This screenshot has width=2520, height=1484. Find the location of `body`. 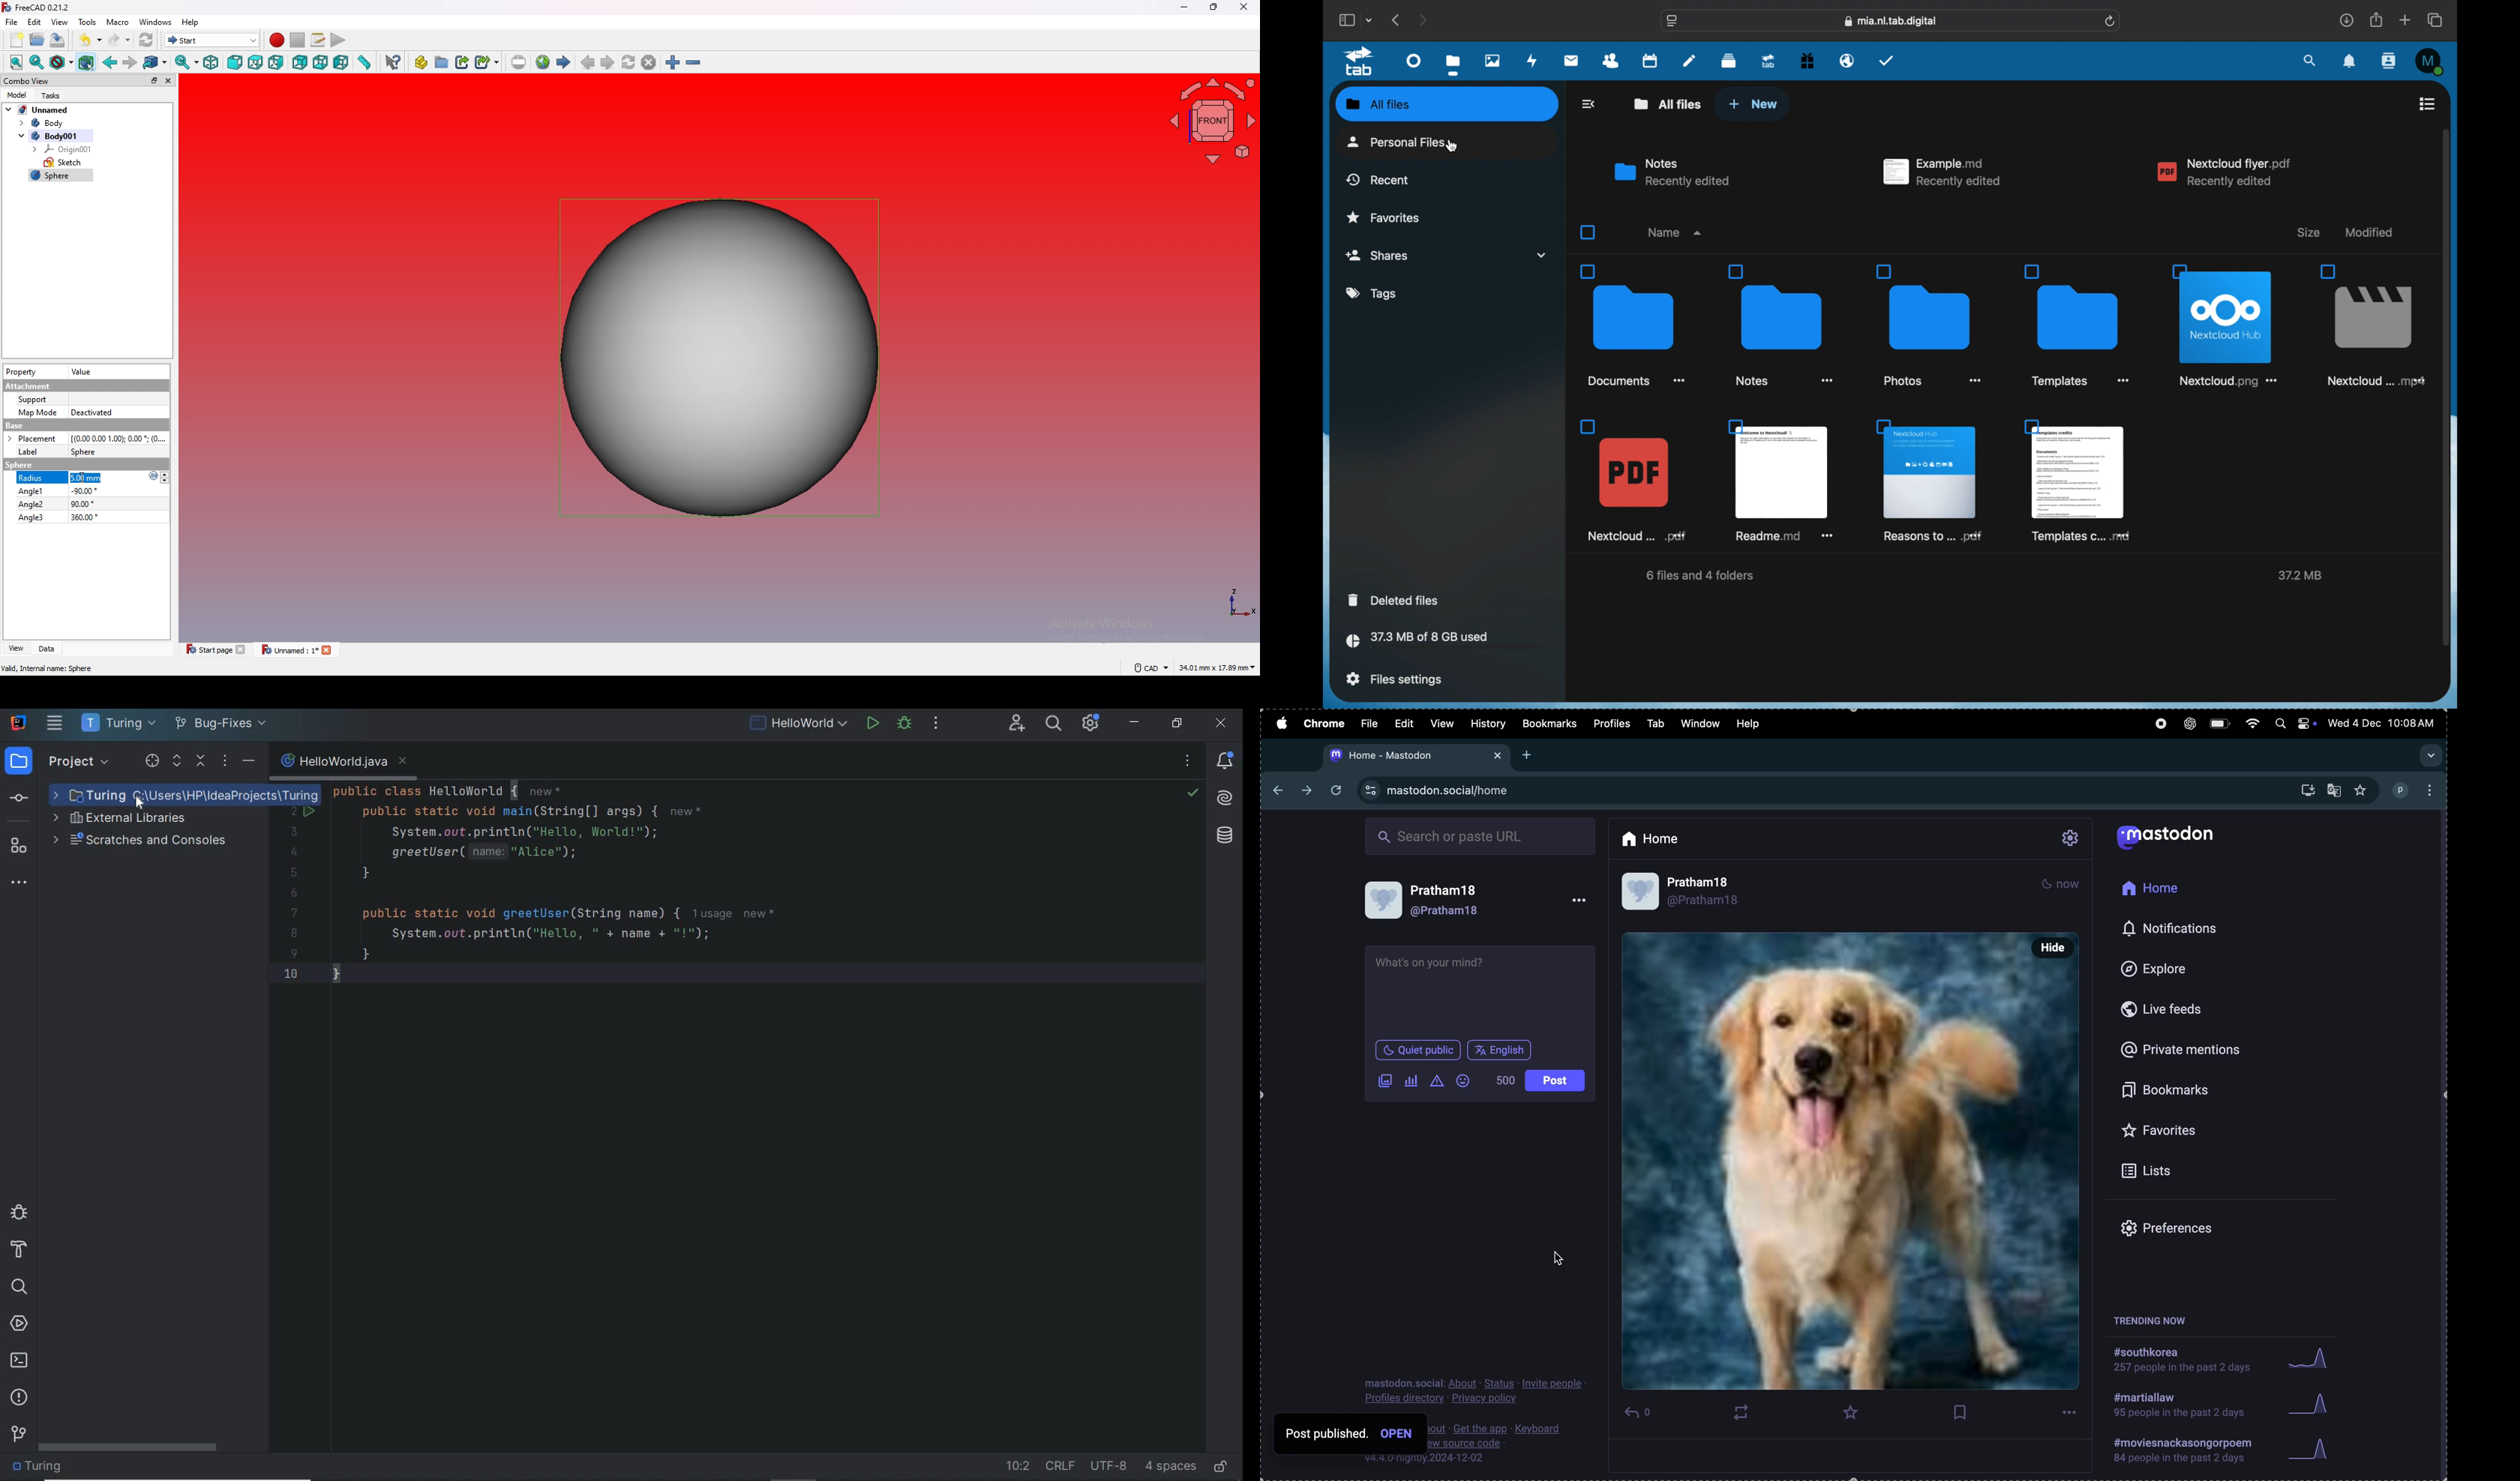

body is located at coordinates (51, 123).